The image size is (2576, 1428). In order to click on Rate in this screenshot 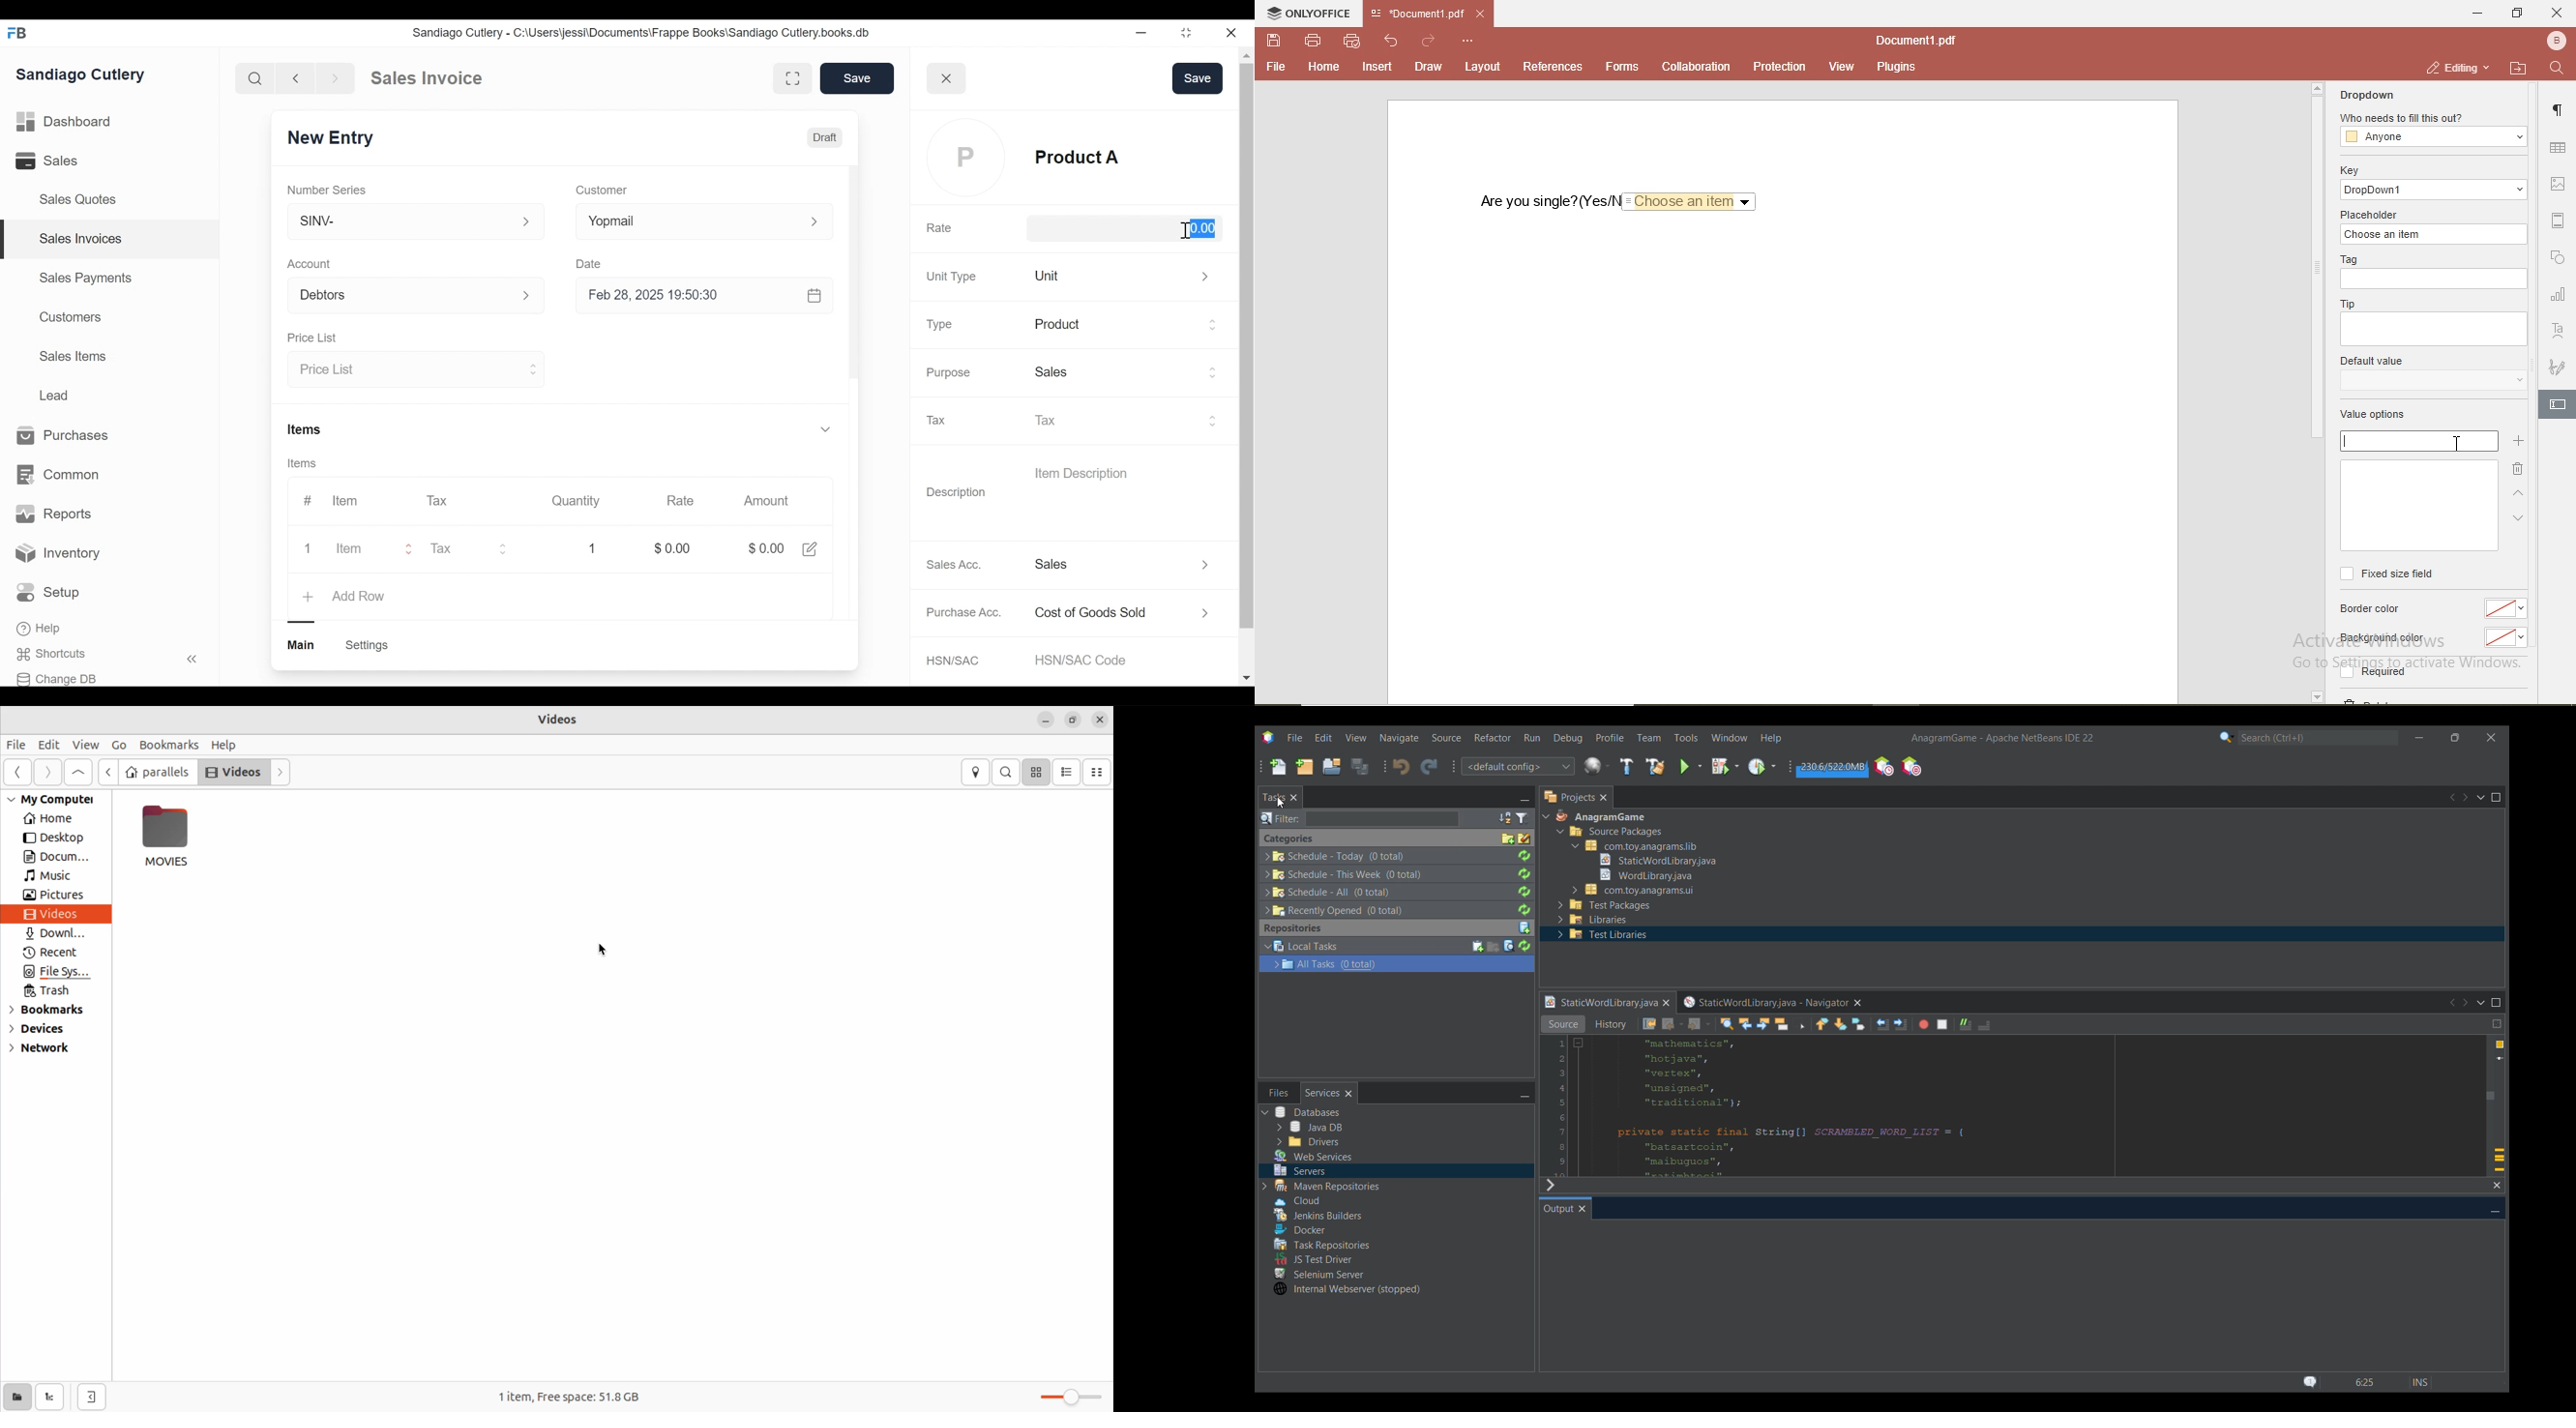, I will do `click(940, 229)`.